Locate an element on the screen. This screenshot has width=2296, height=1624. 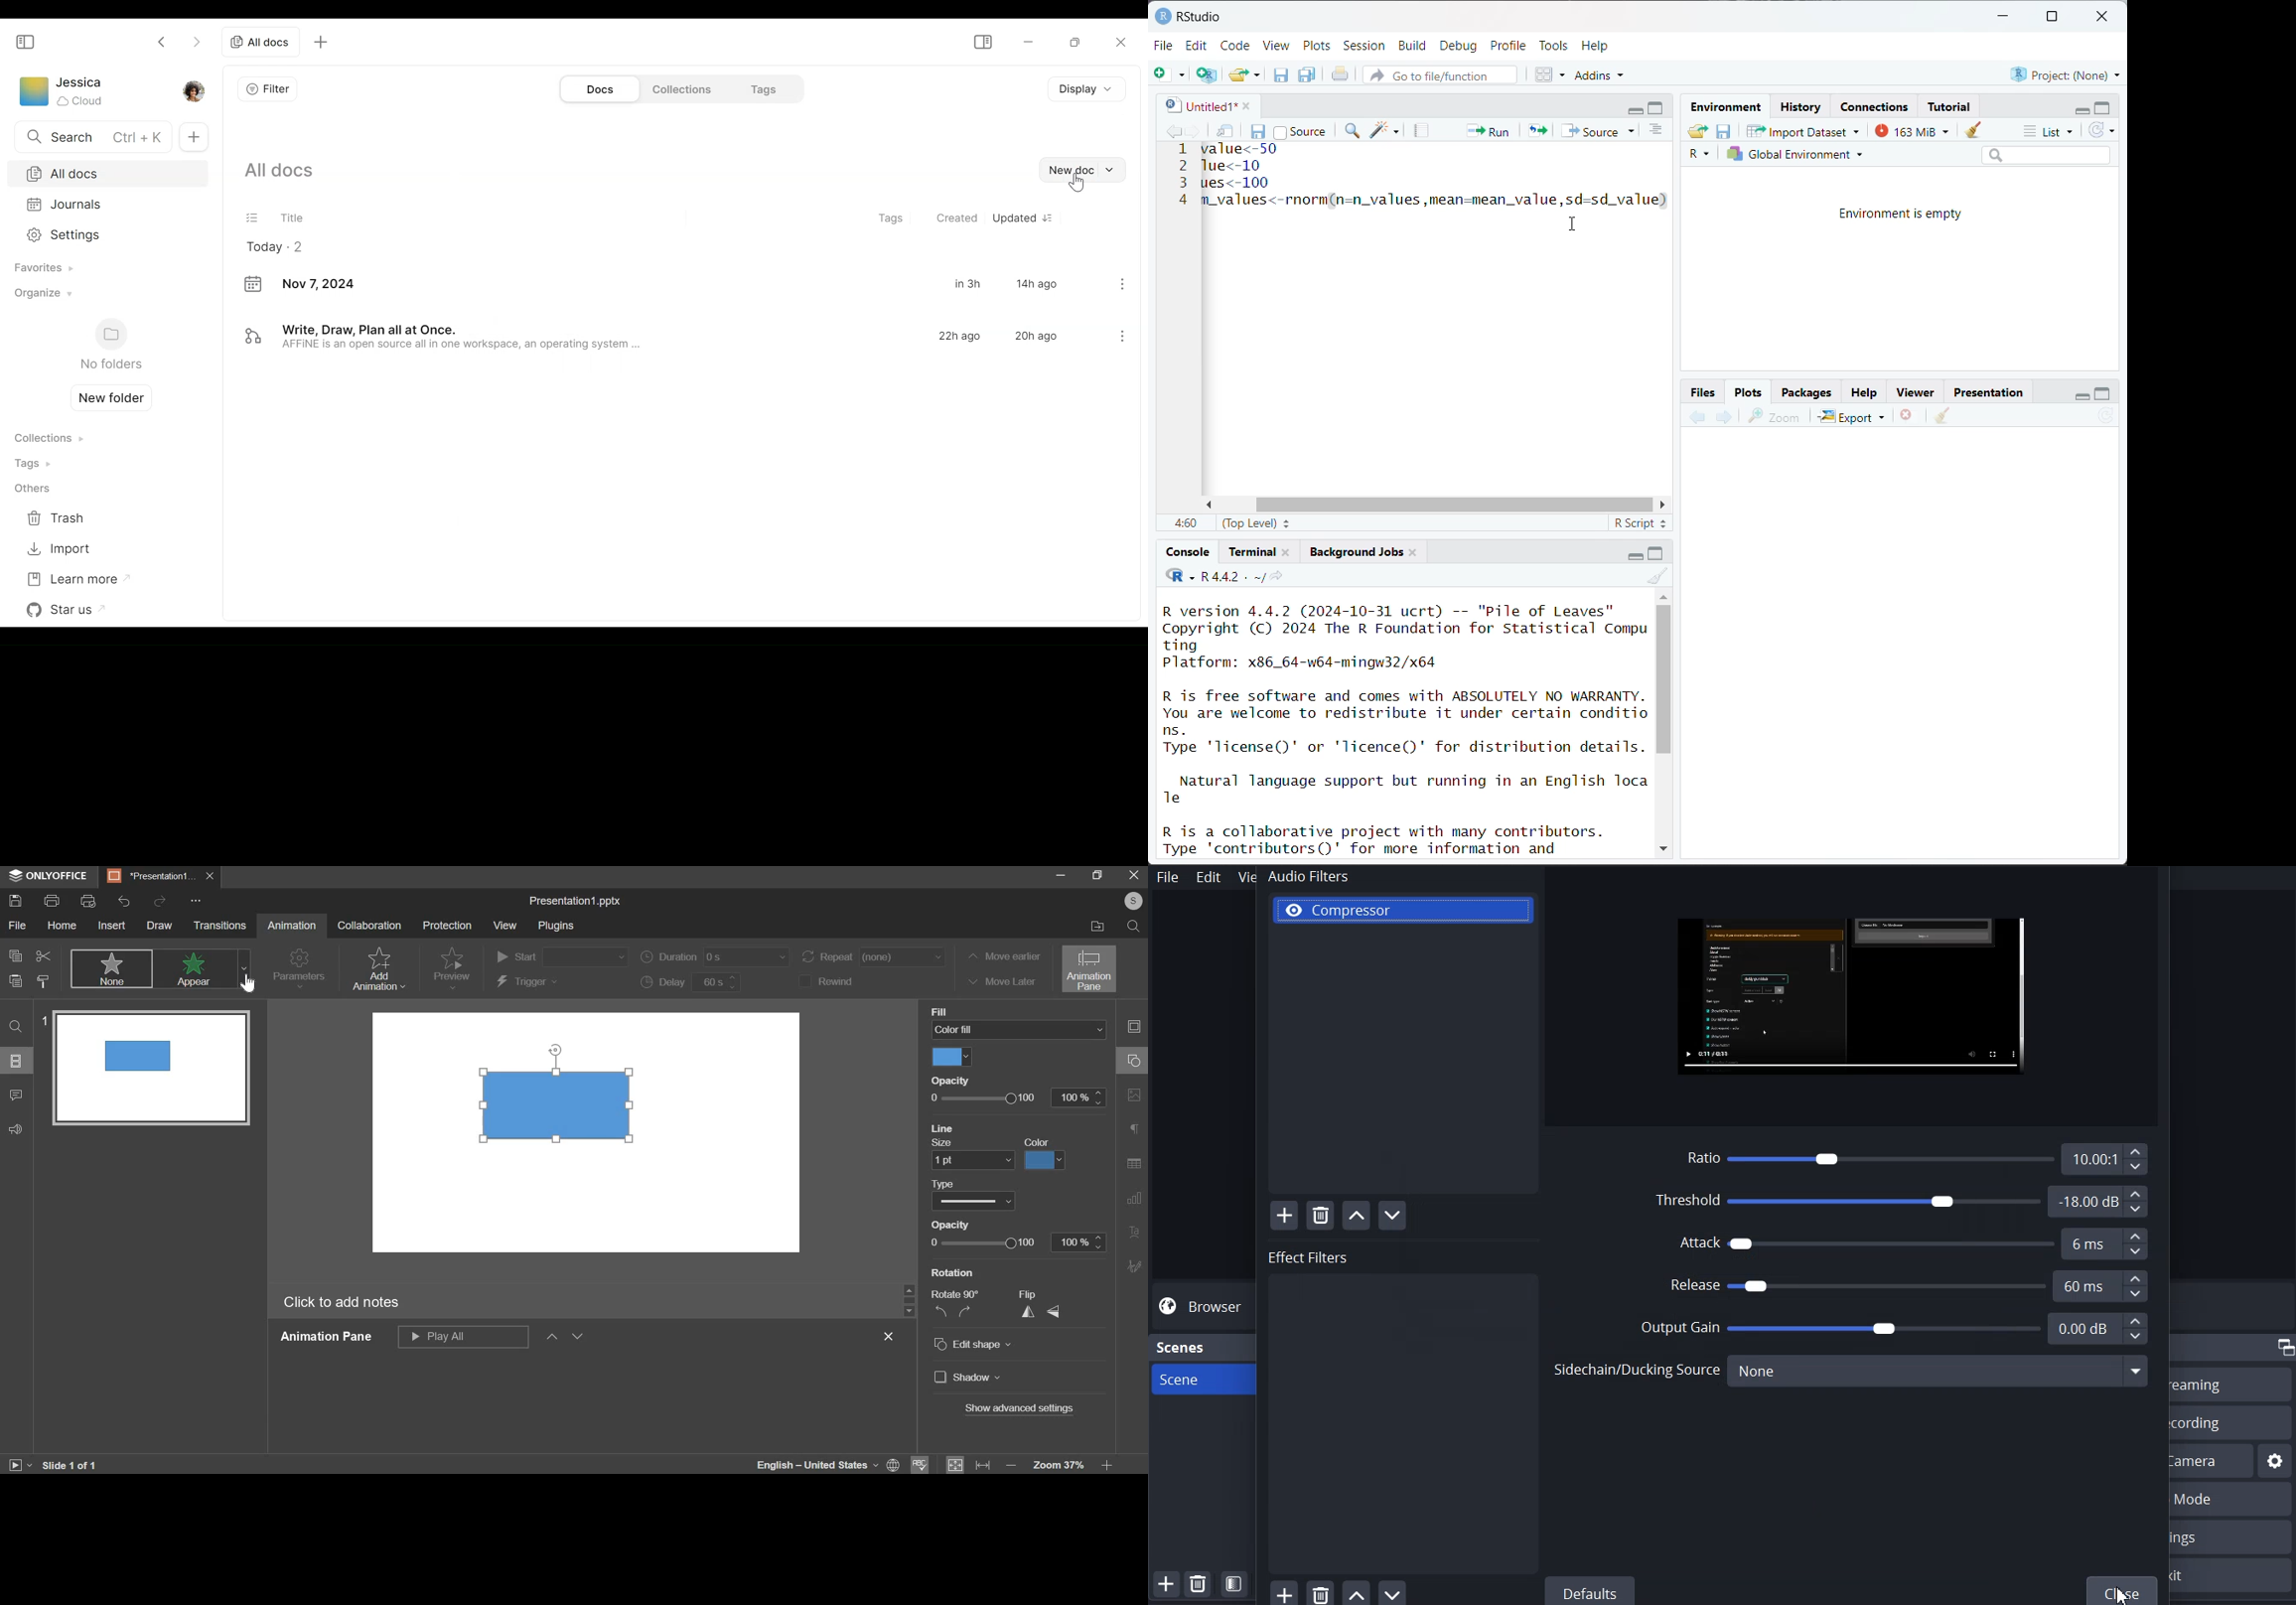
move later is located at coordinates (1003, 983).